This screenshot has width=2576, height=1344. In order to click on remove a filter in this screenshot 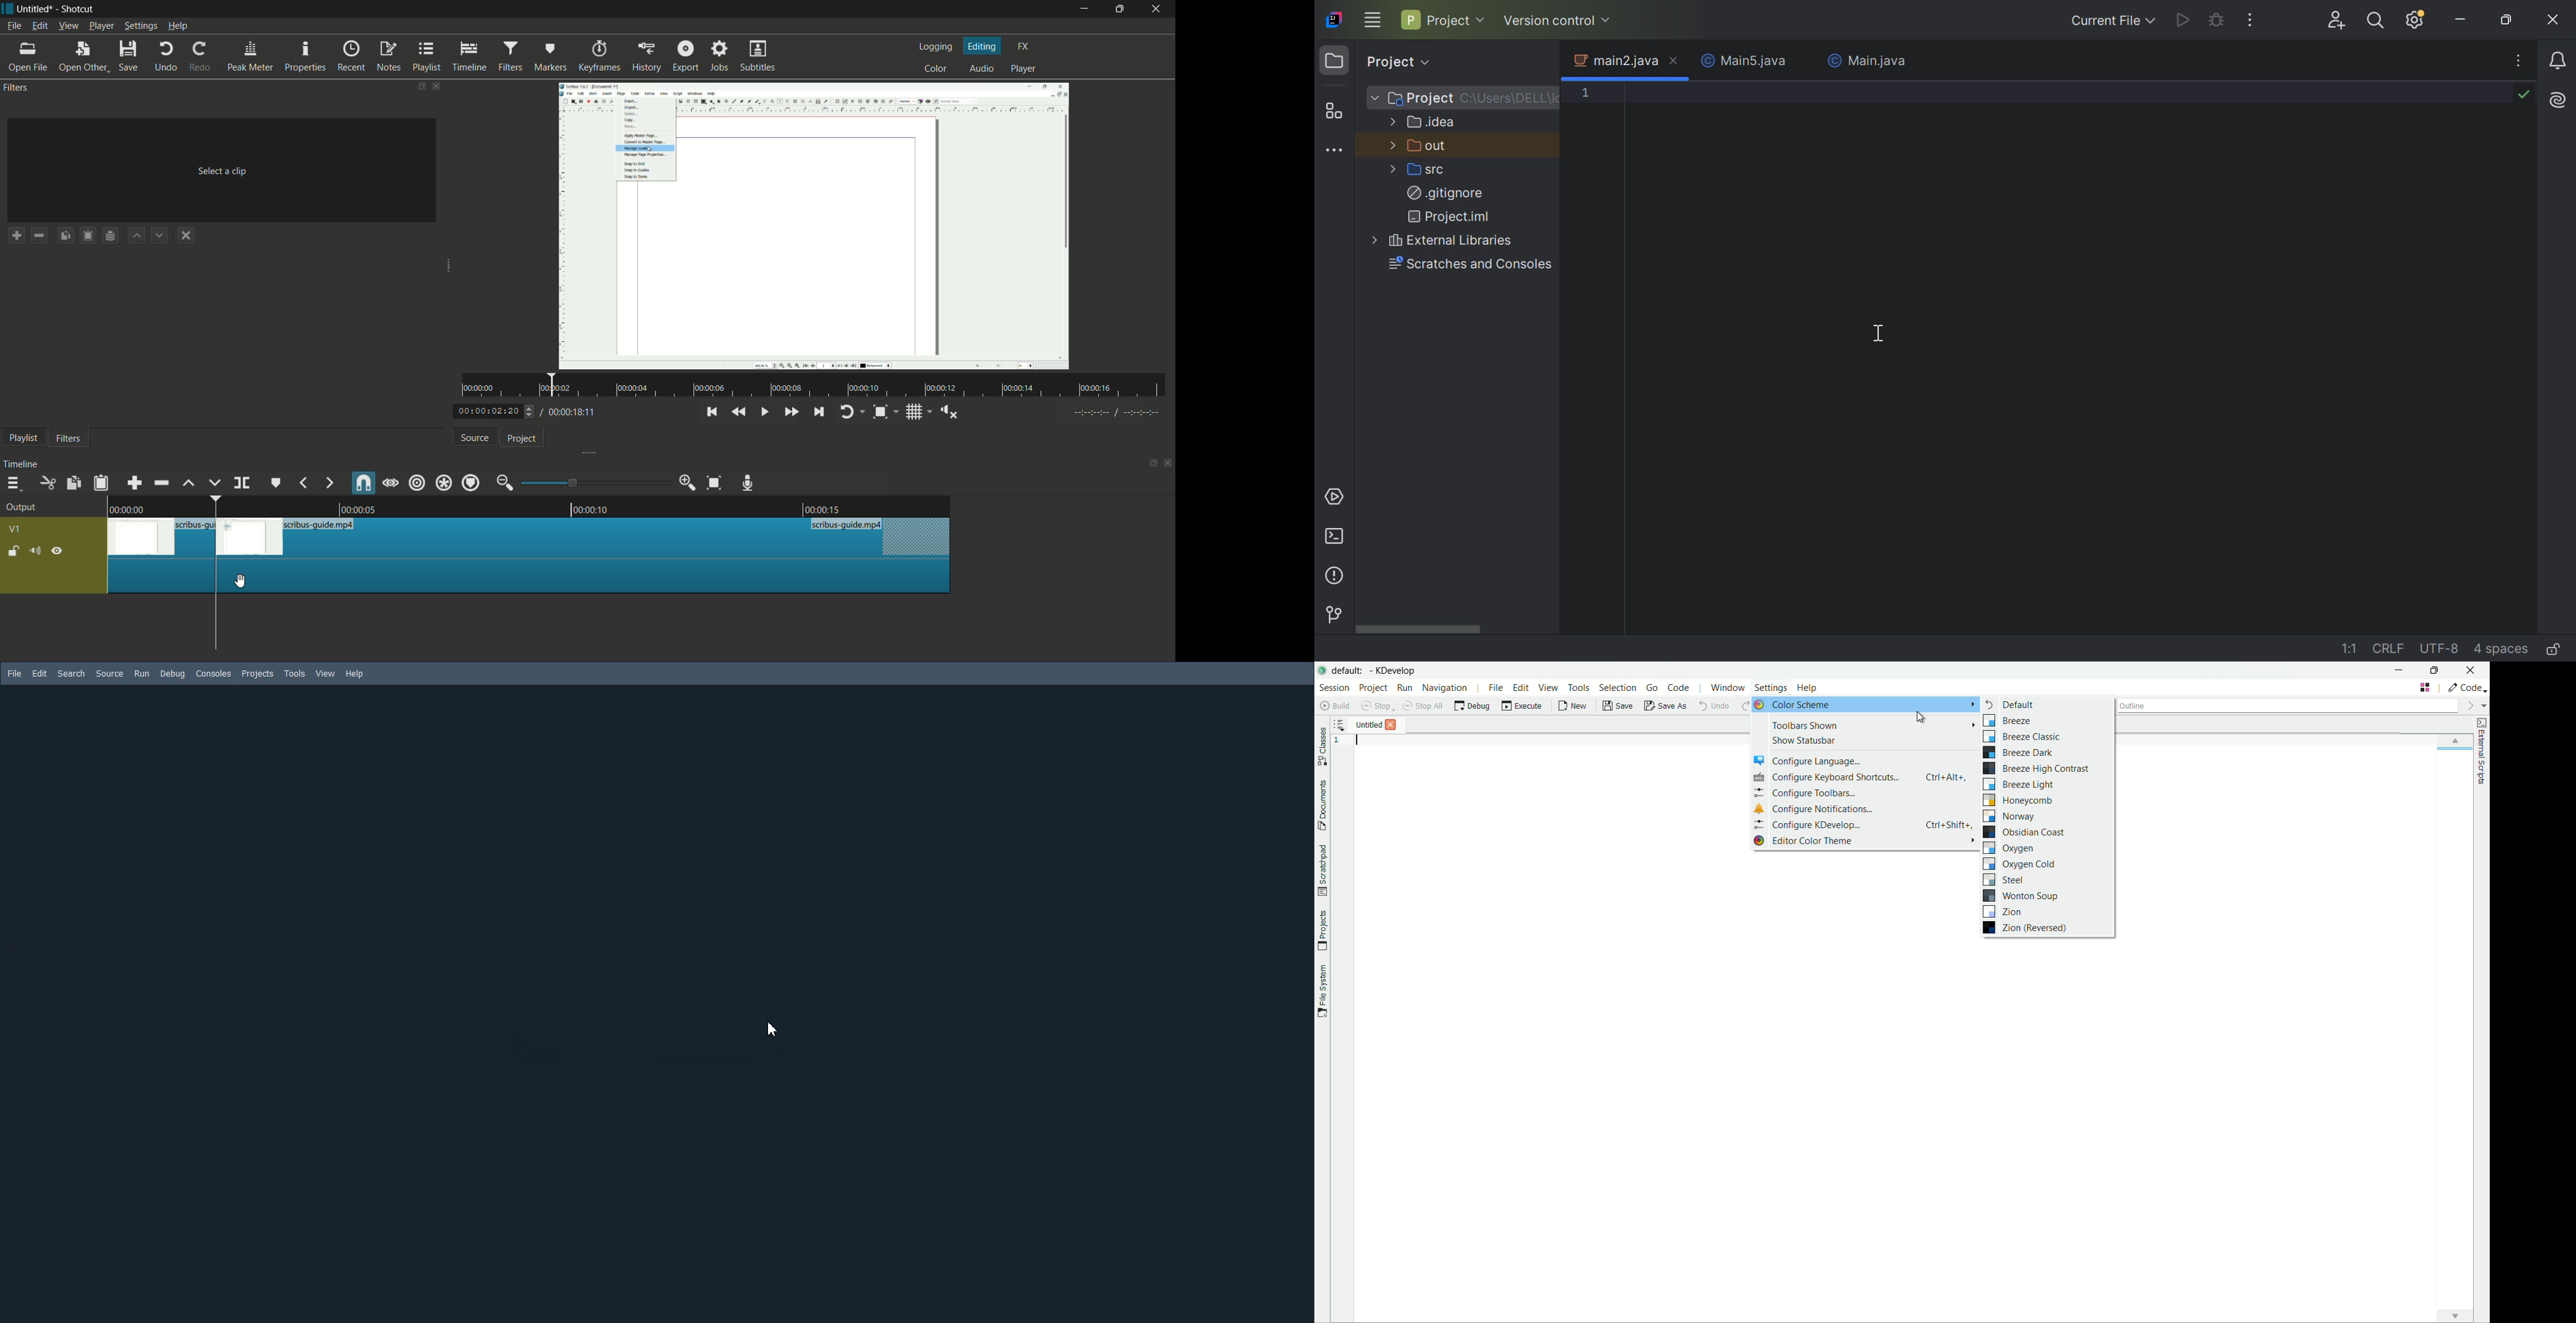, I will do `click(39, 235)`.